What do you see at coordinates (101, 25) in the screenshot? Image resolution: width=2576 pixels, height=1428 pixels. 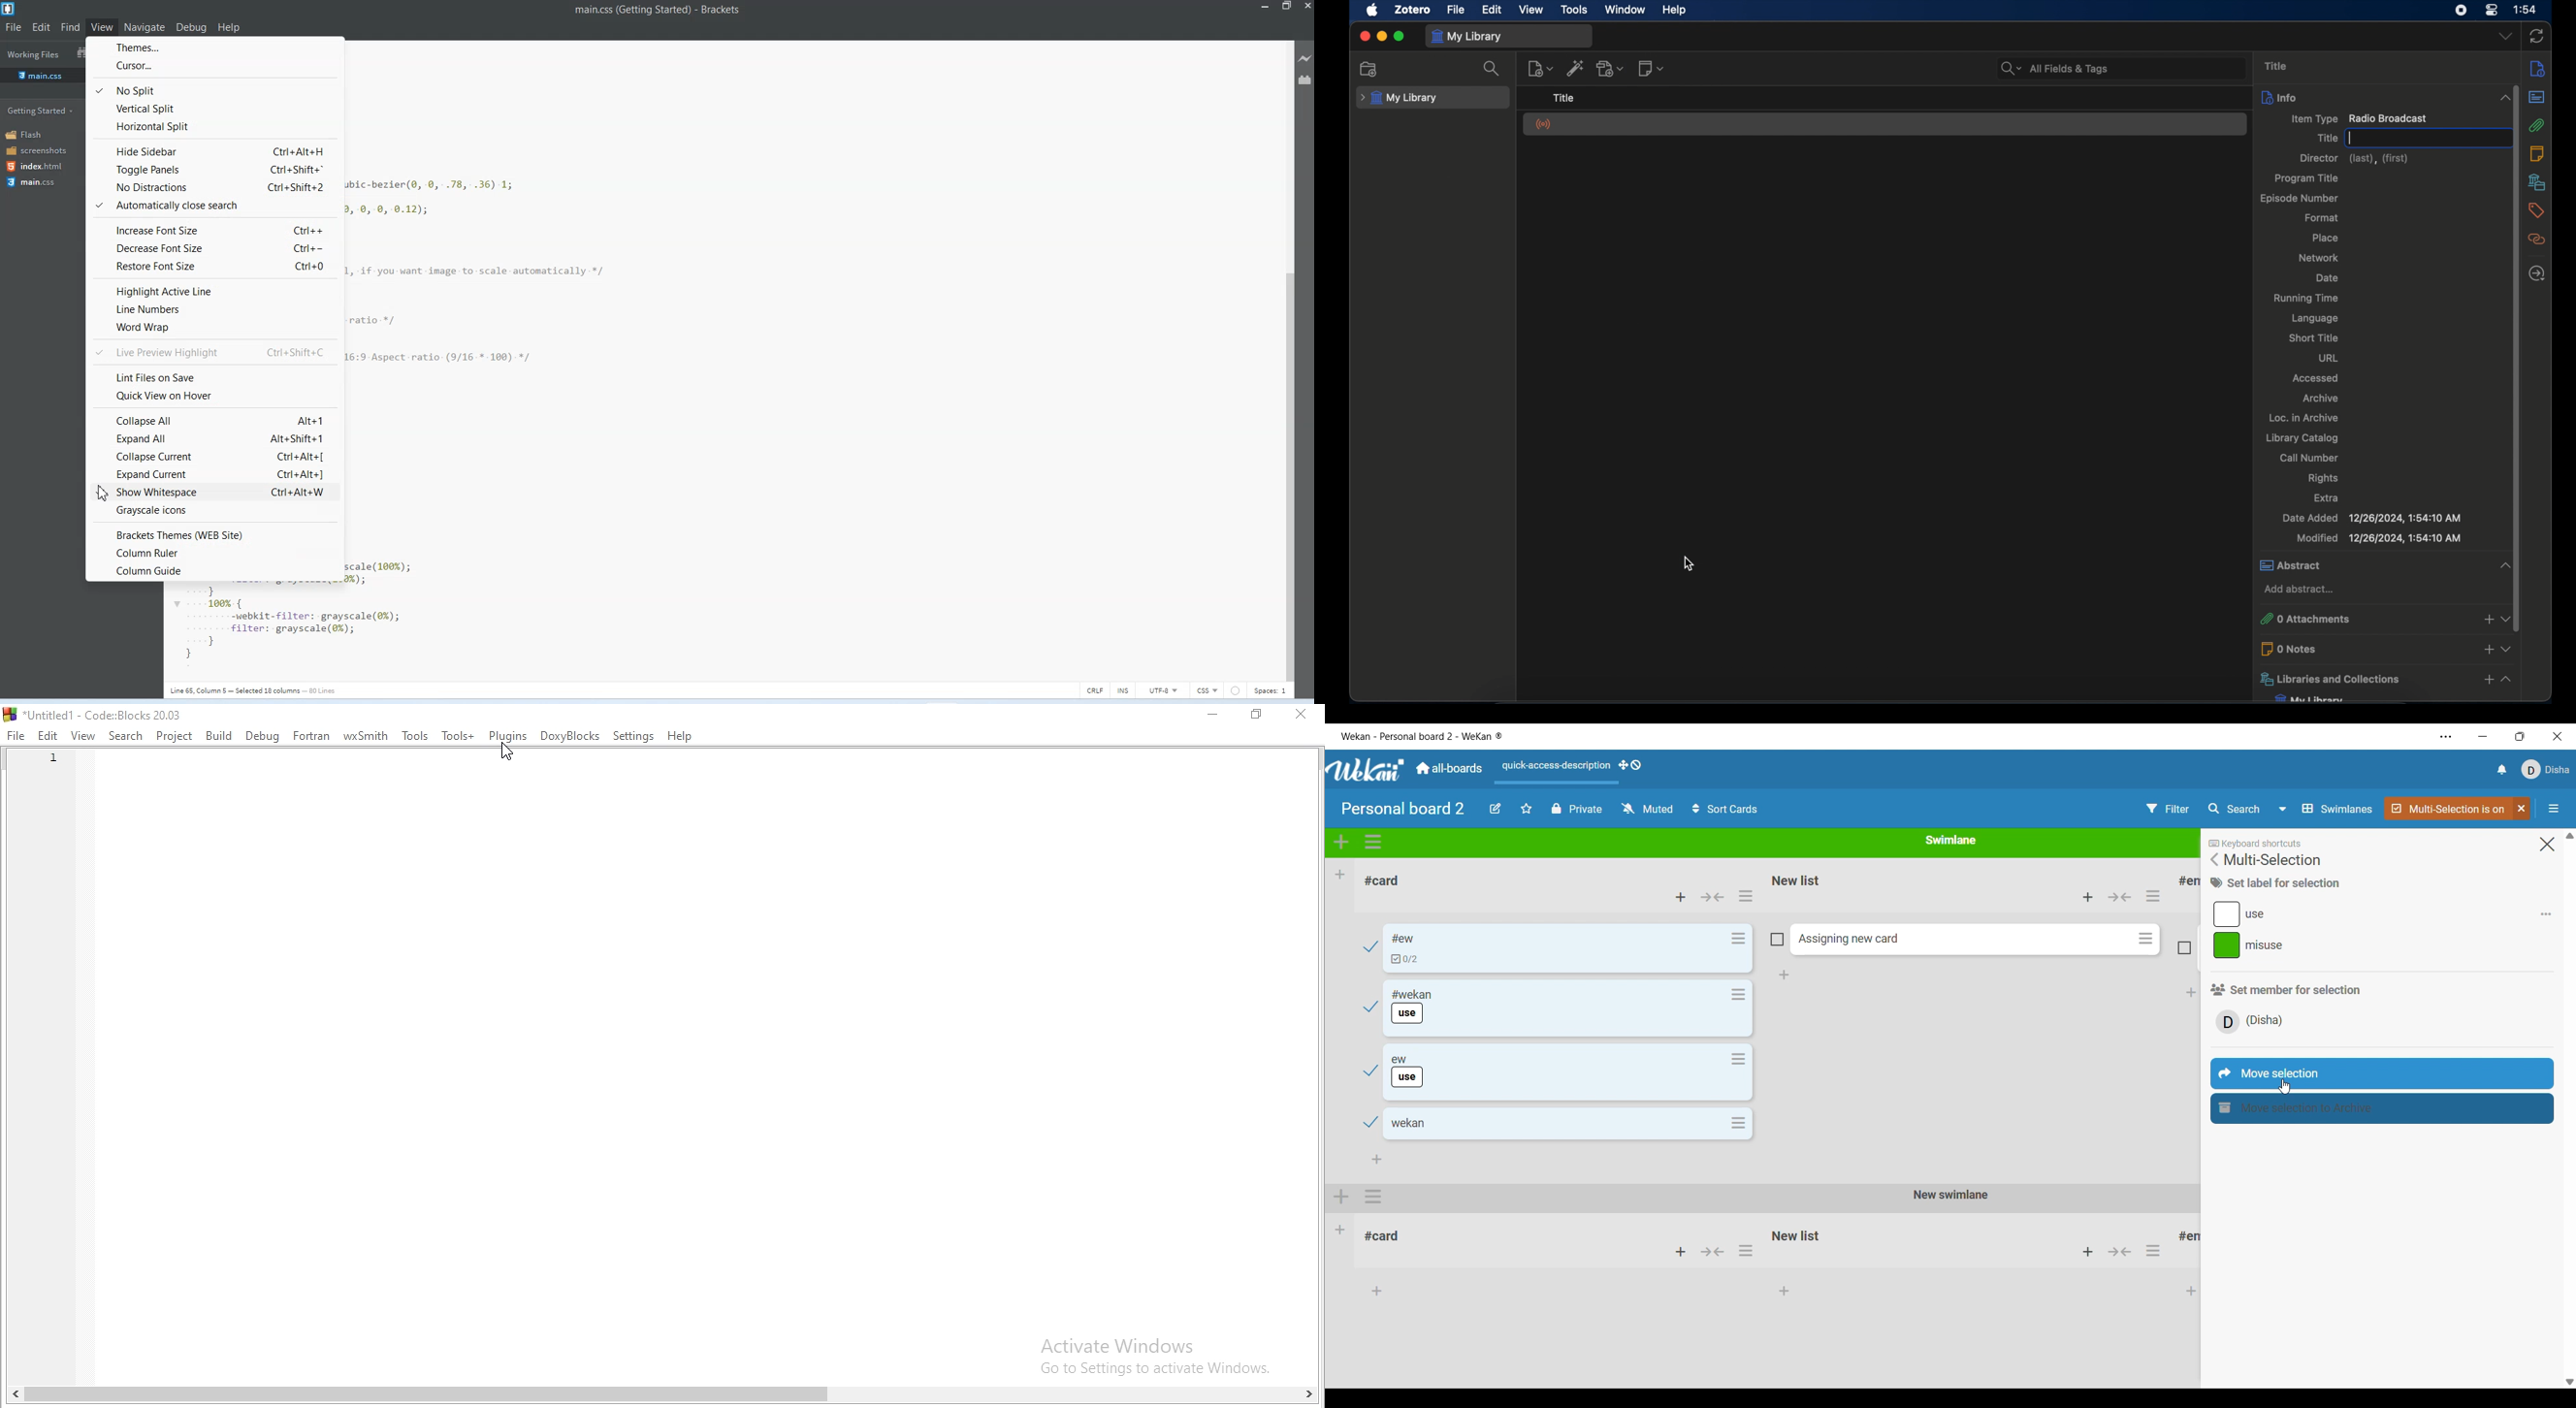 I see `View` at bounding box center [101, 25].